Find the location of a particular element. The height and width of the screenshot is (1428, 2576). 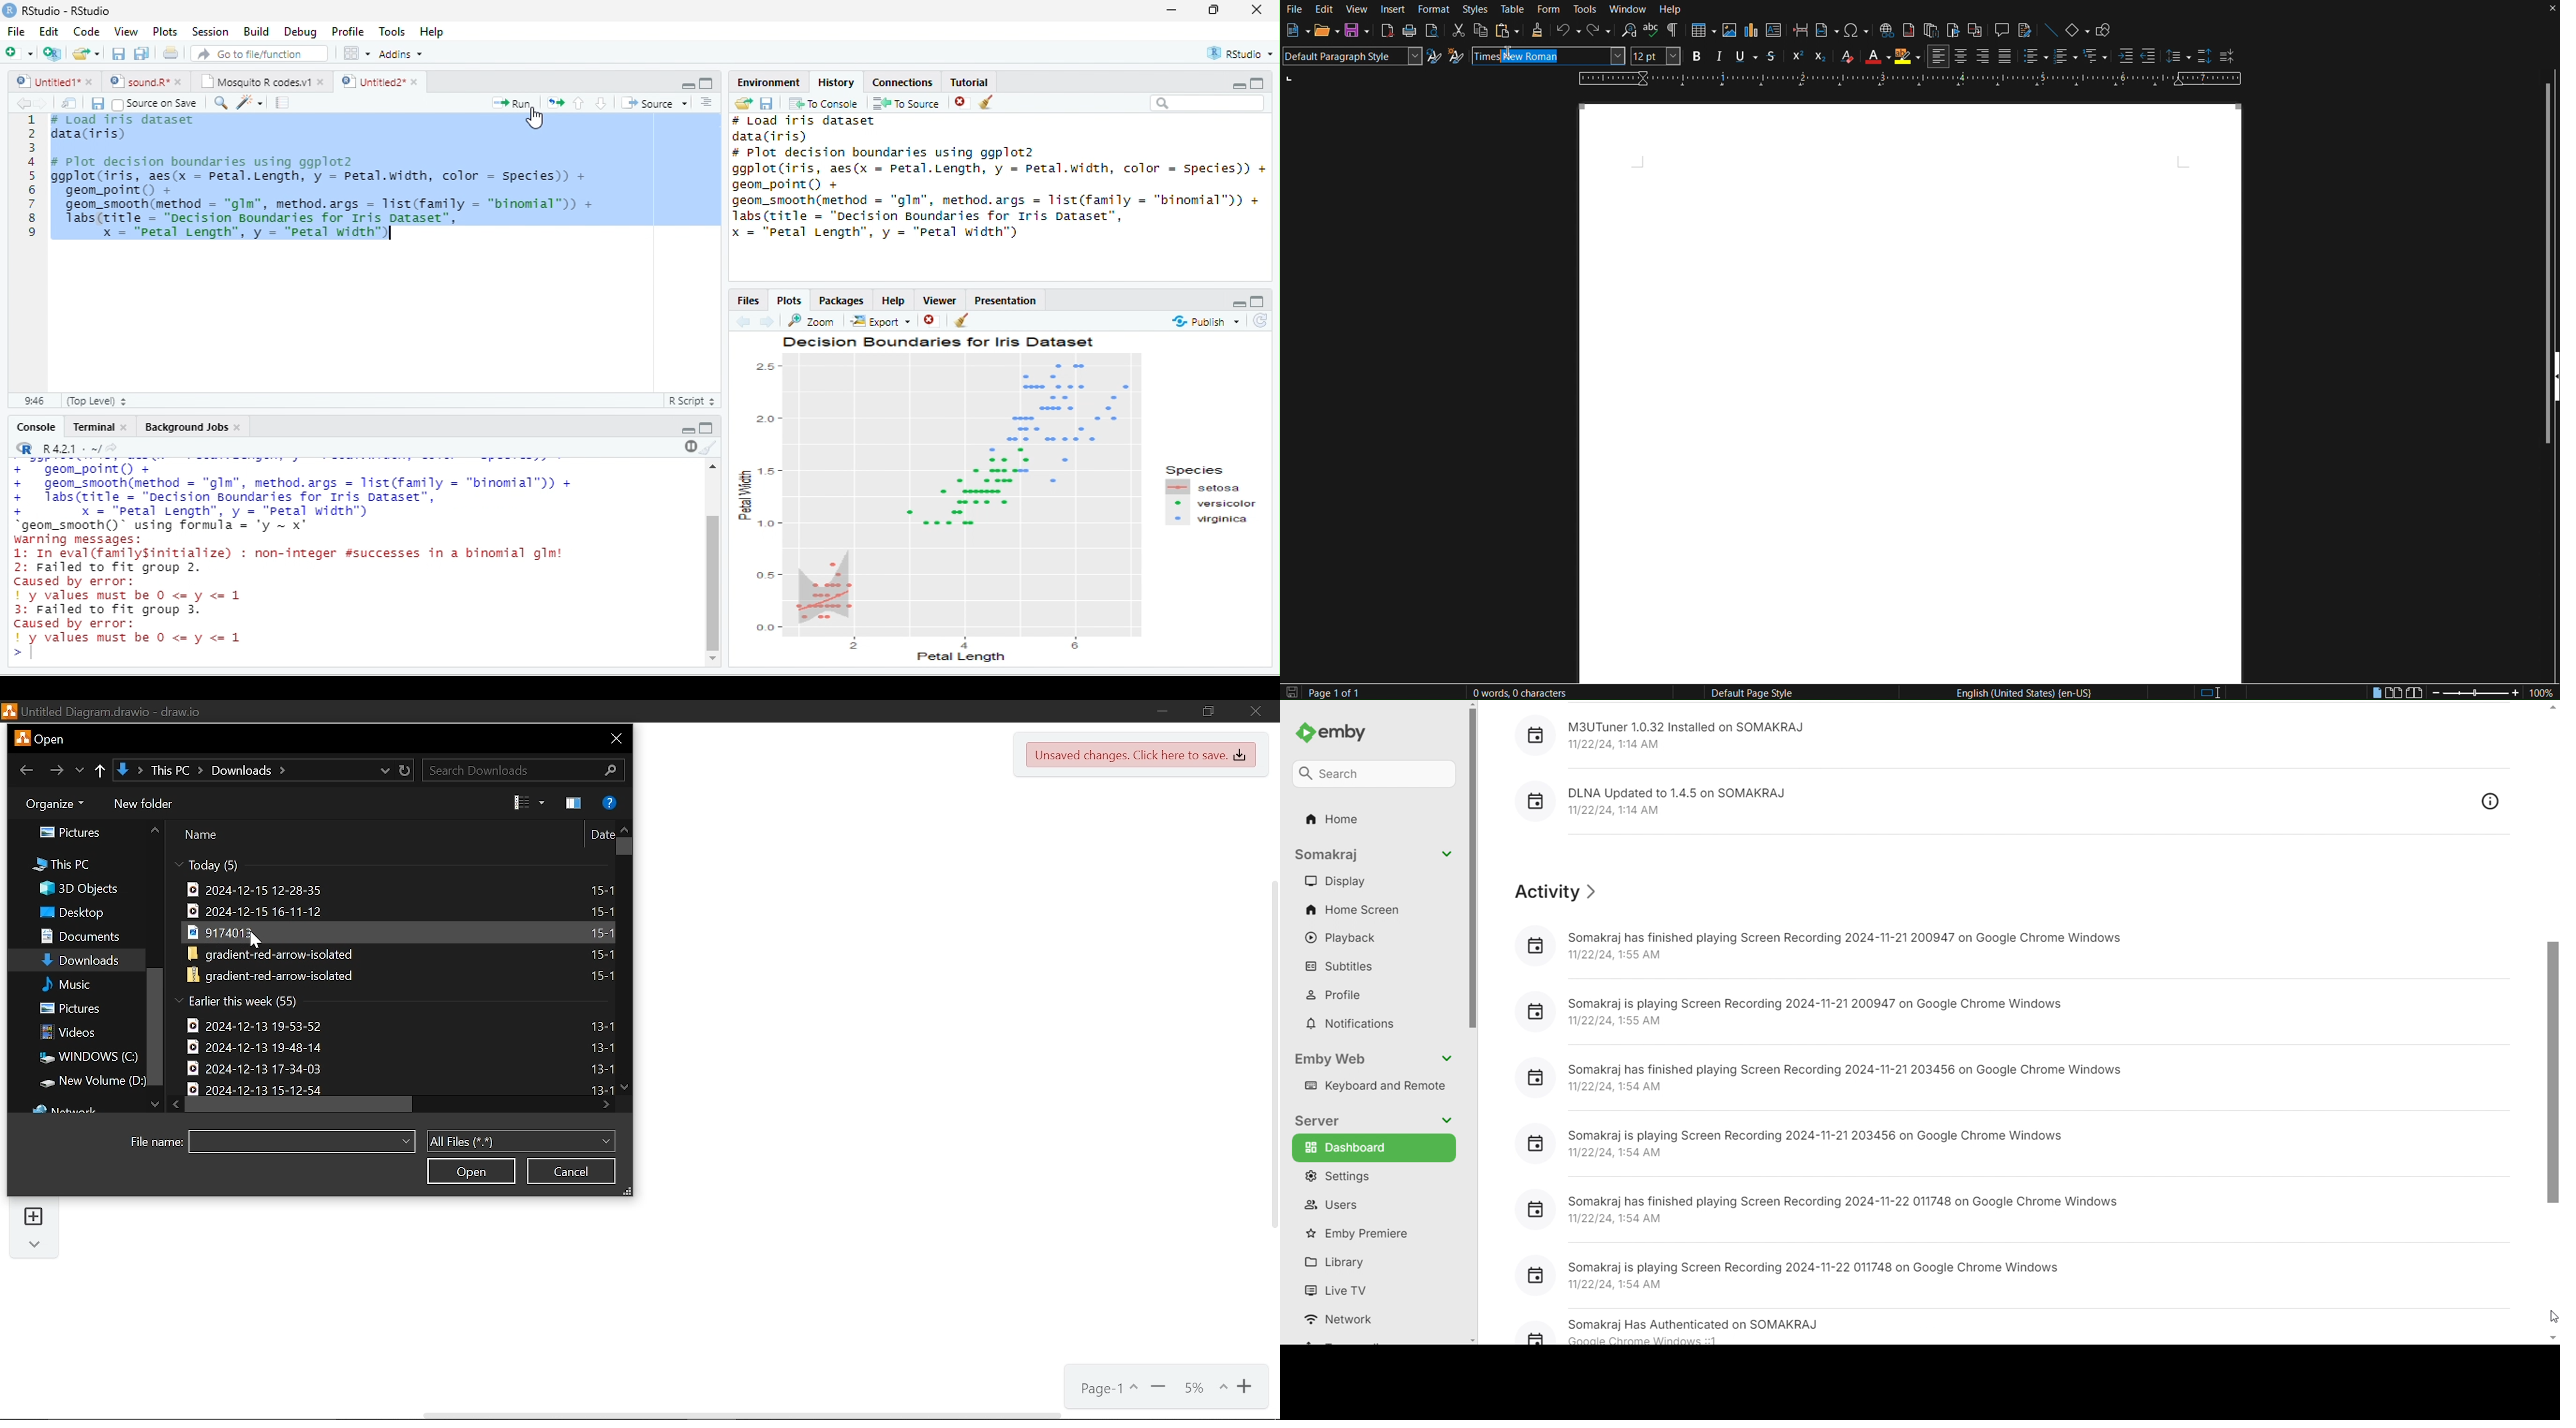

file titled "2024-12-15 12-28-35" is located at coordinates (404, 889).